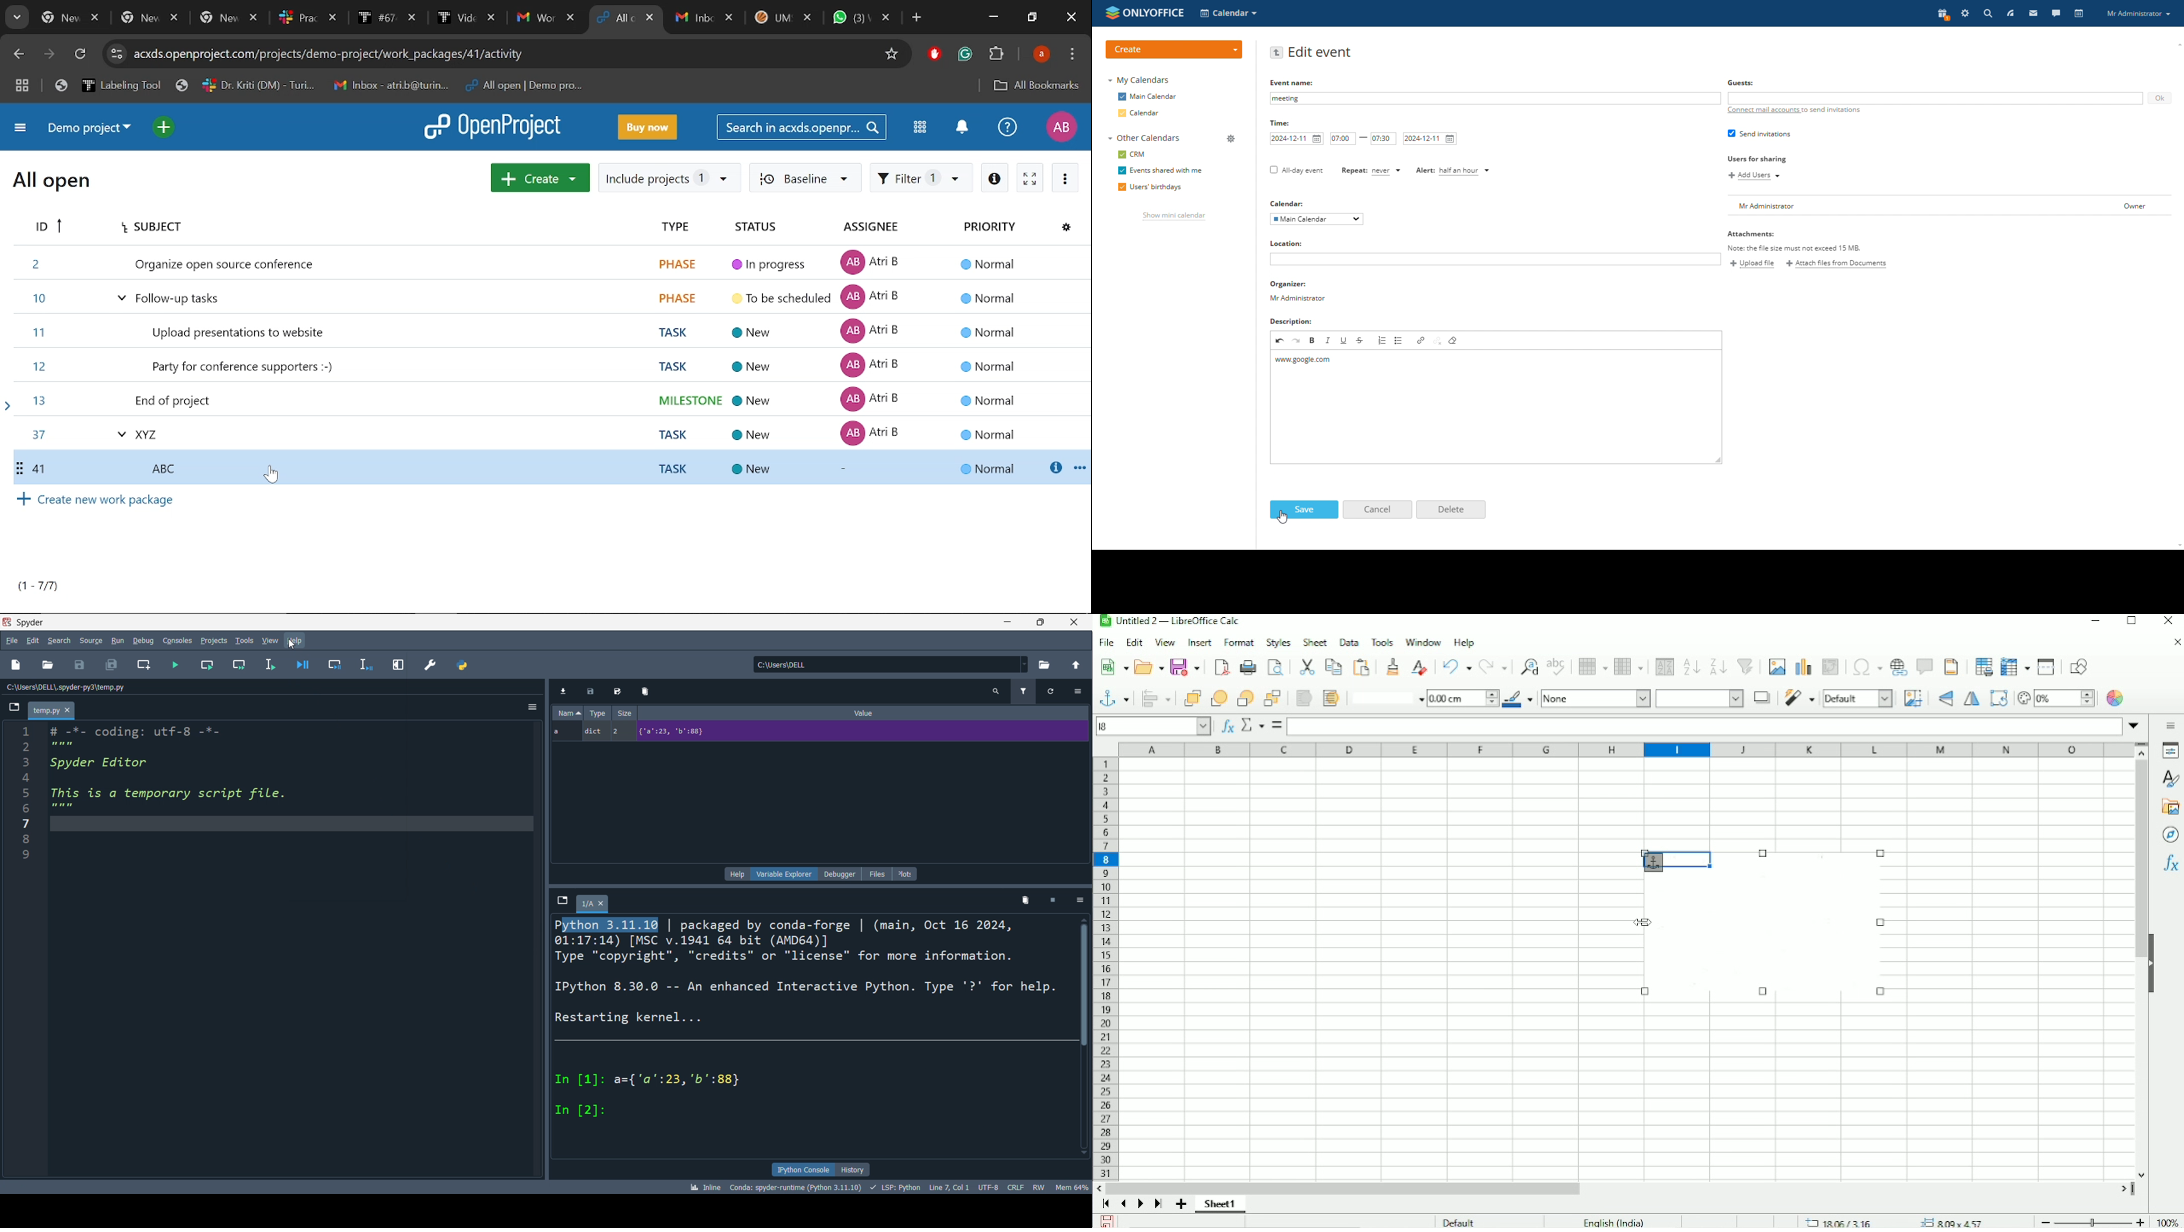  Describe the element at coordinates (1085, 1035) in the screenshot. I see `Vertical scroll bar` at that location.